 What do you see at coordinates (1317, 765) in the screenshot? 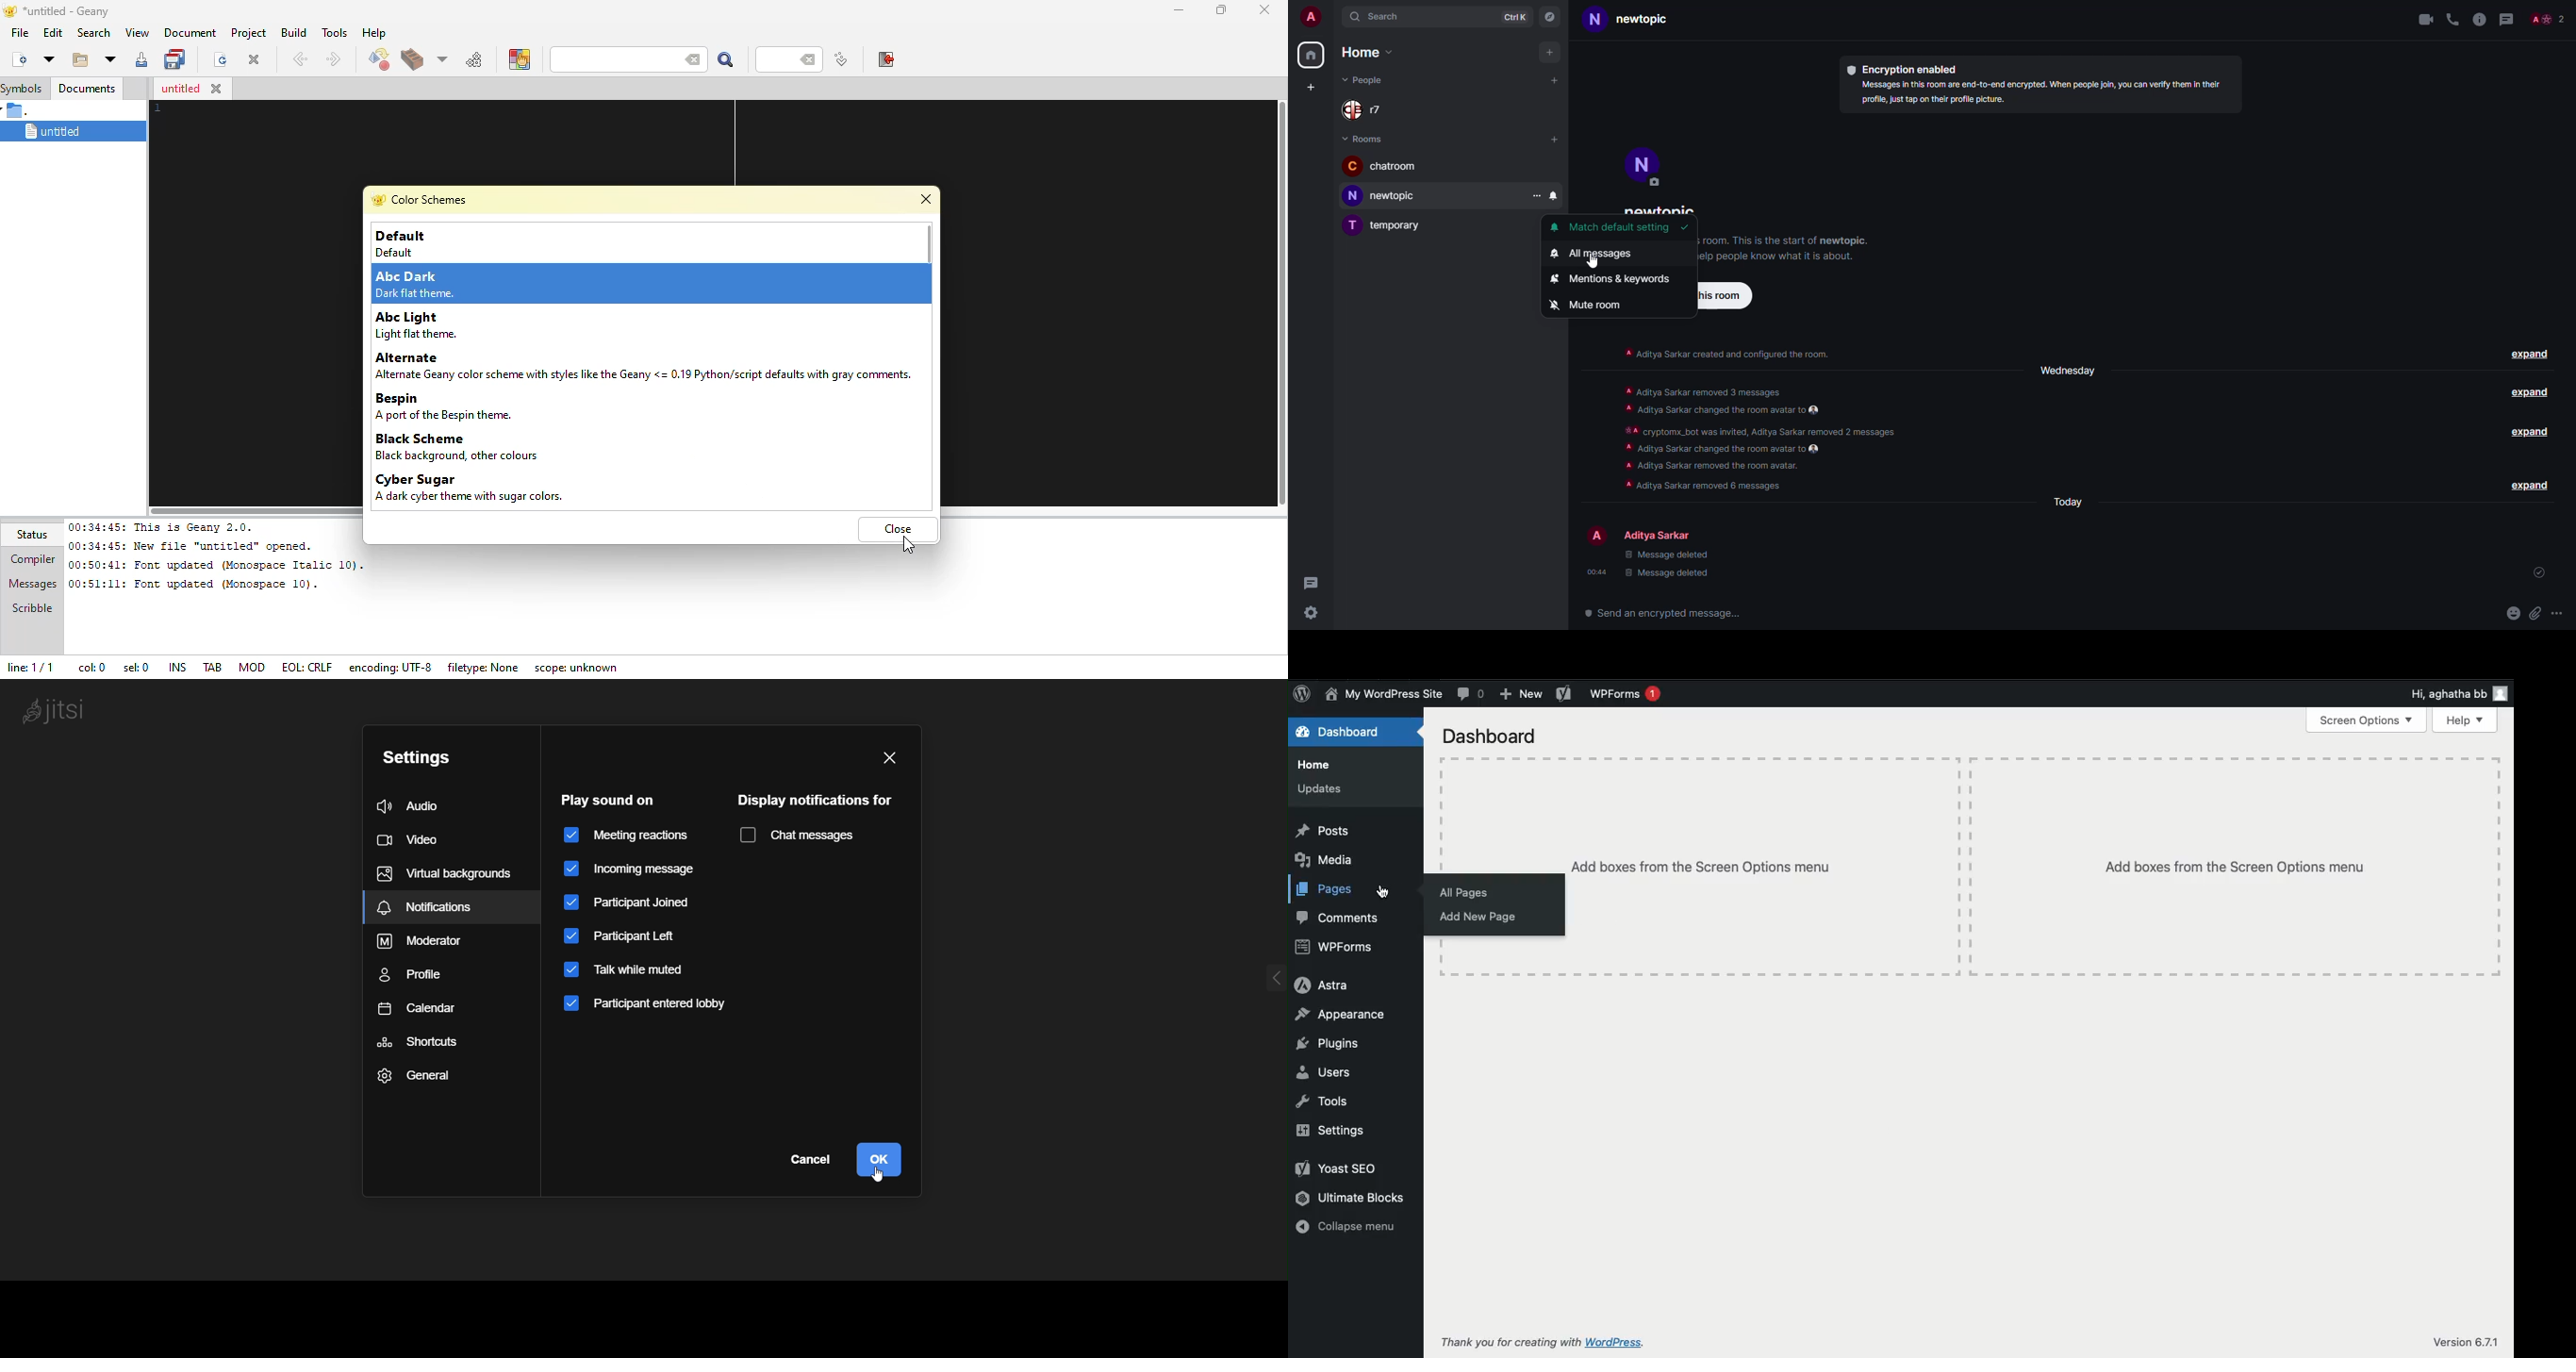
I see `Home` at bounding box center [1317, 765].